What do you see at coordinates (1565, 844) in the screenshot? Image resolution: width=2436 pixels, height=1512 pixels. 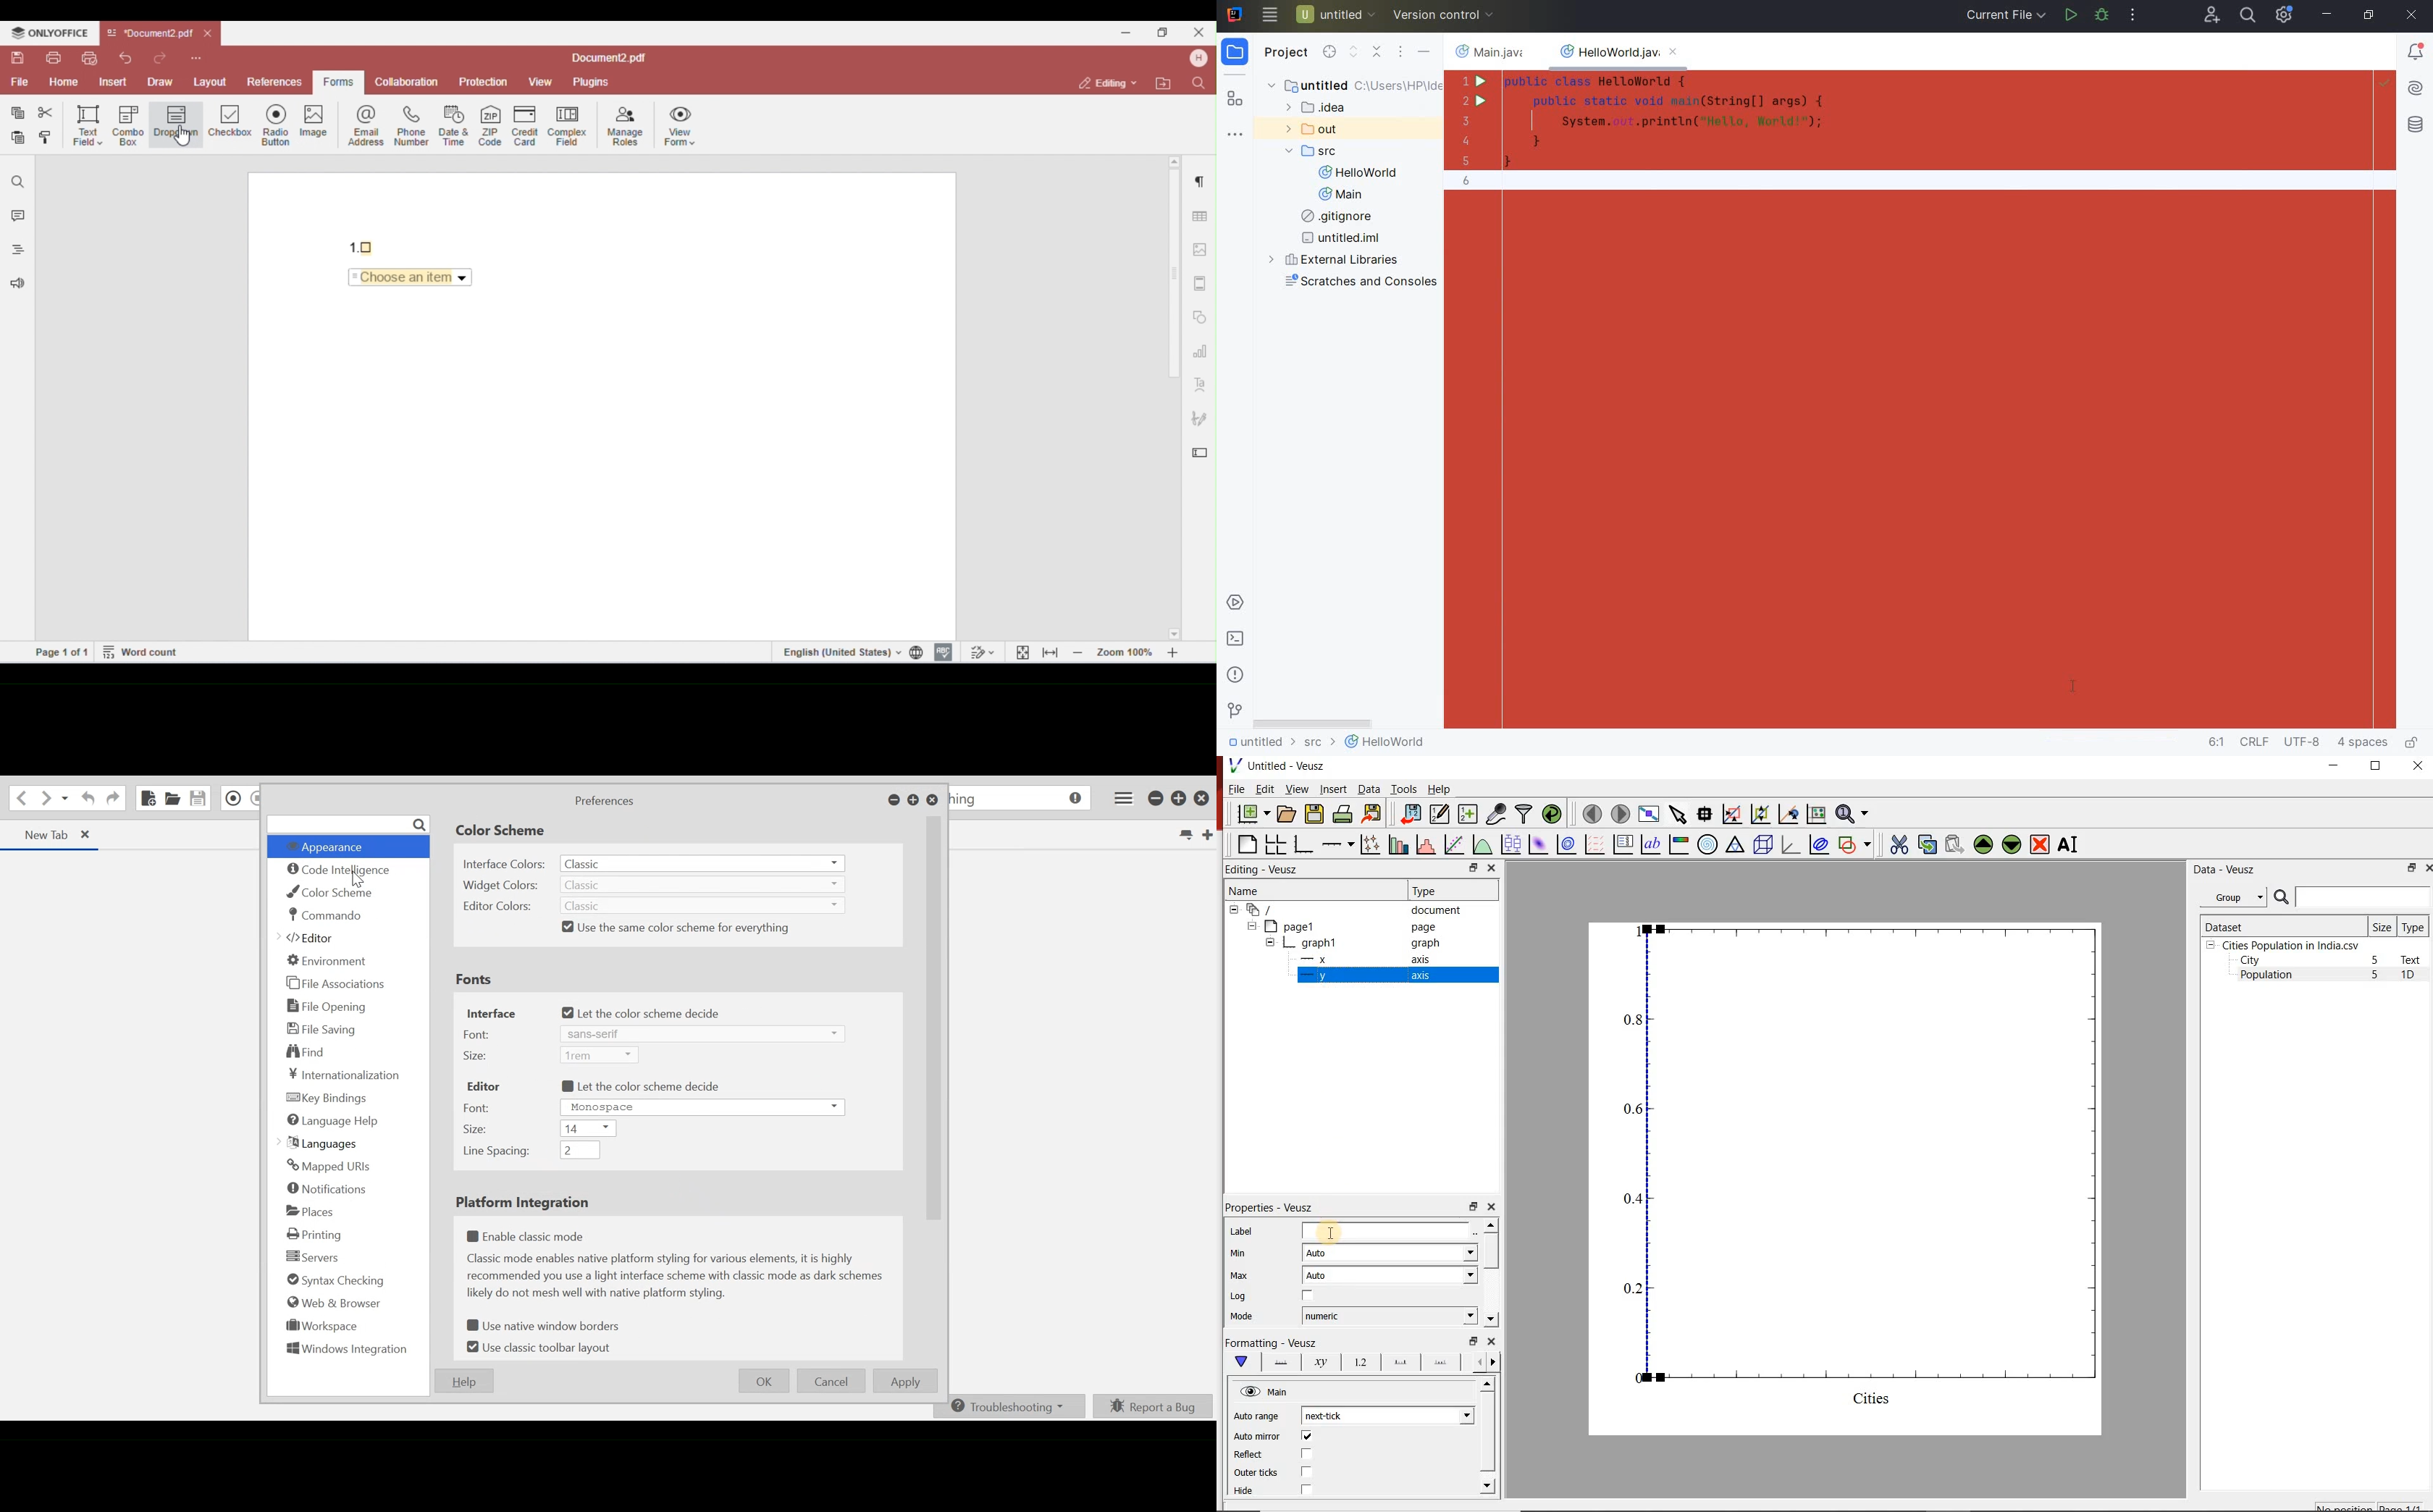 I see `plot a 2d dataset as contours` at bounding box center [1565, 844].